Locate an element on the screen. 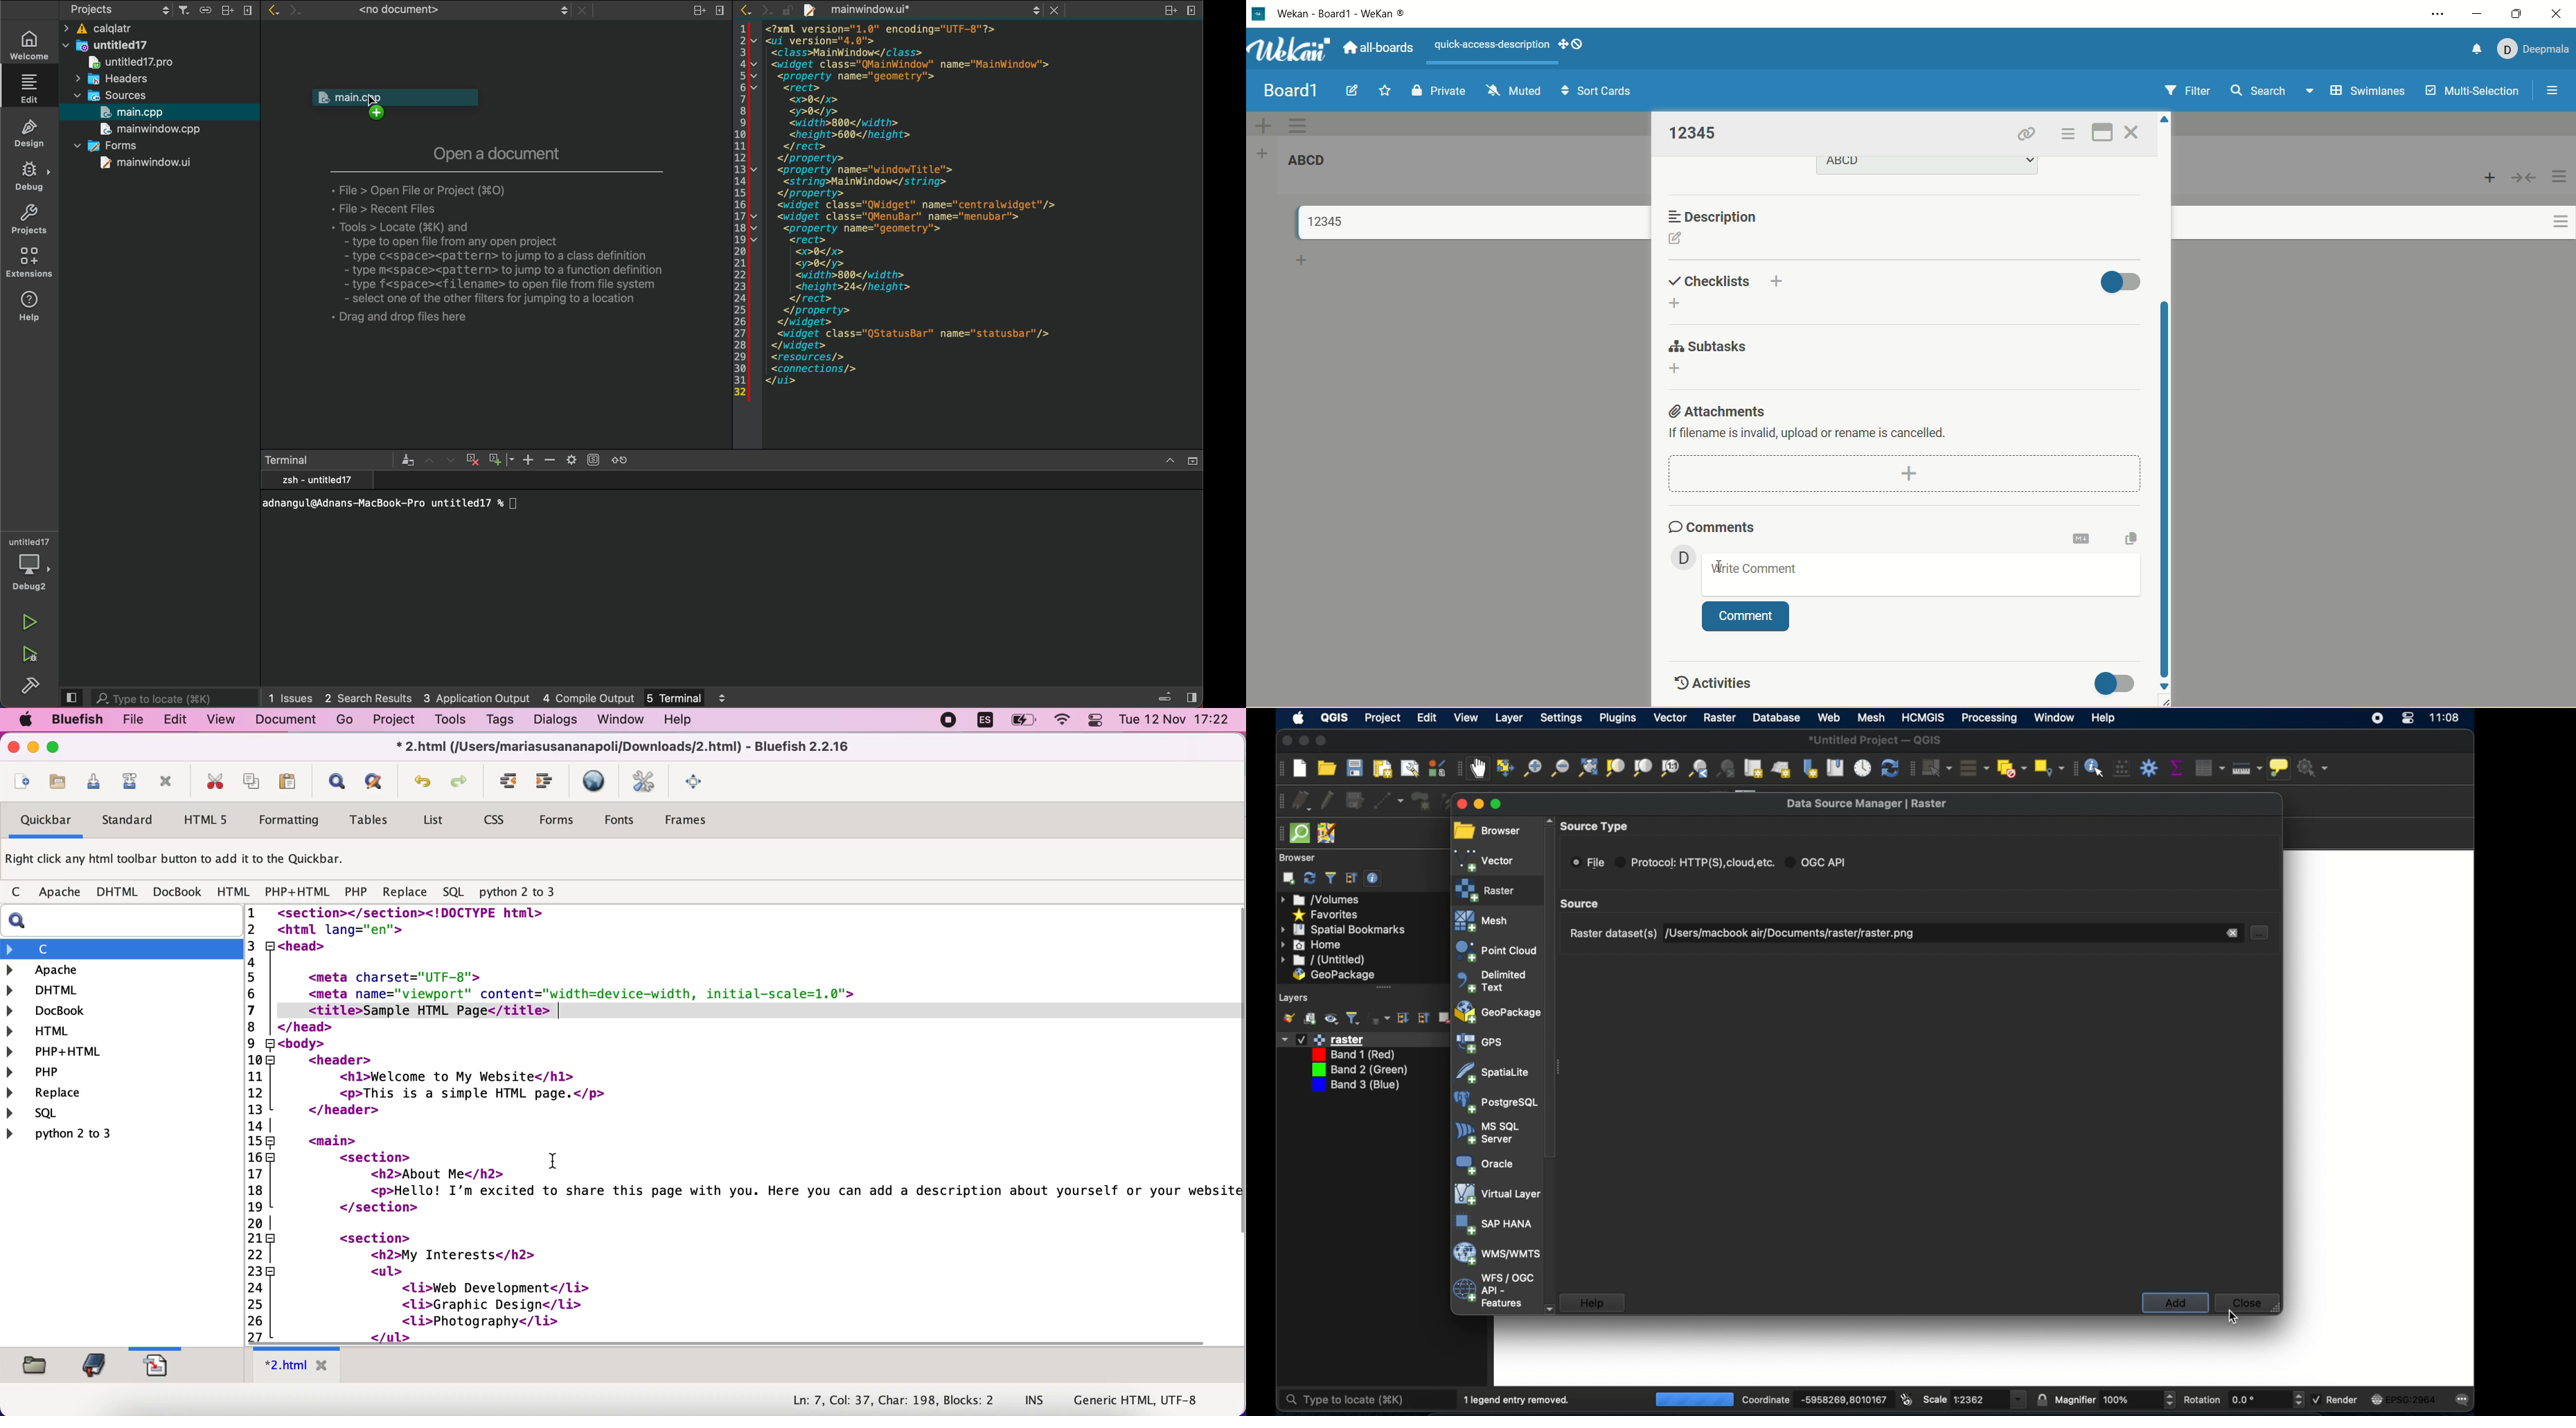 This screenshot has height=1428, width=2576. calqlatr is located at coordinates (136, 30).